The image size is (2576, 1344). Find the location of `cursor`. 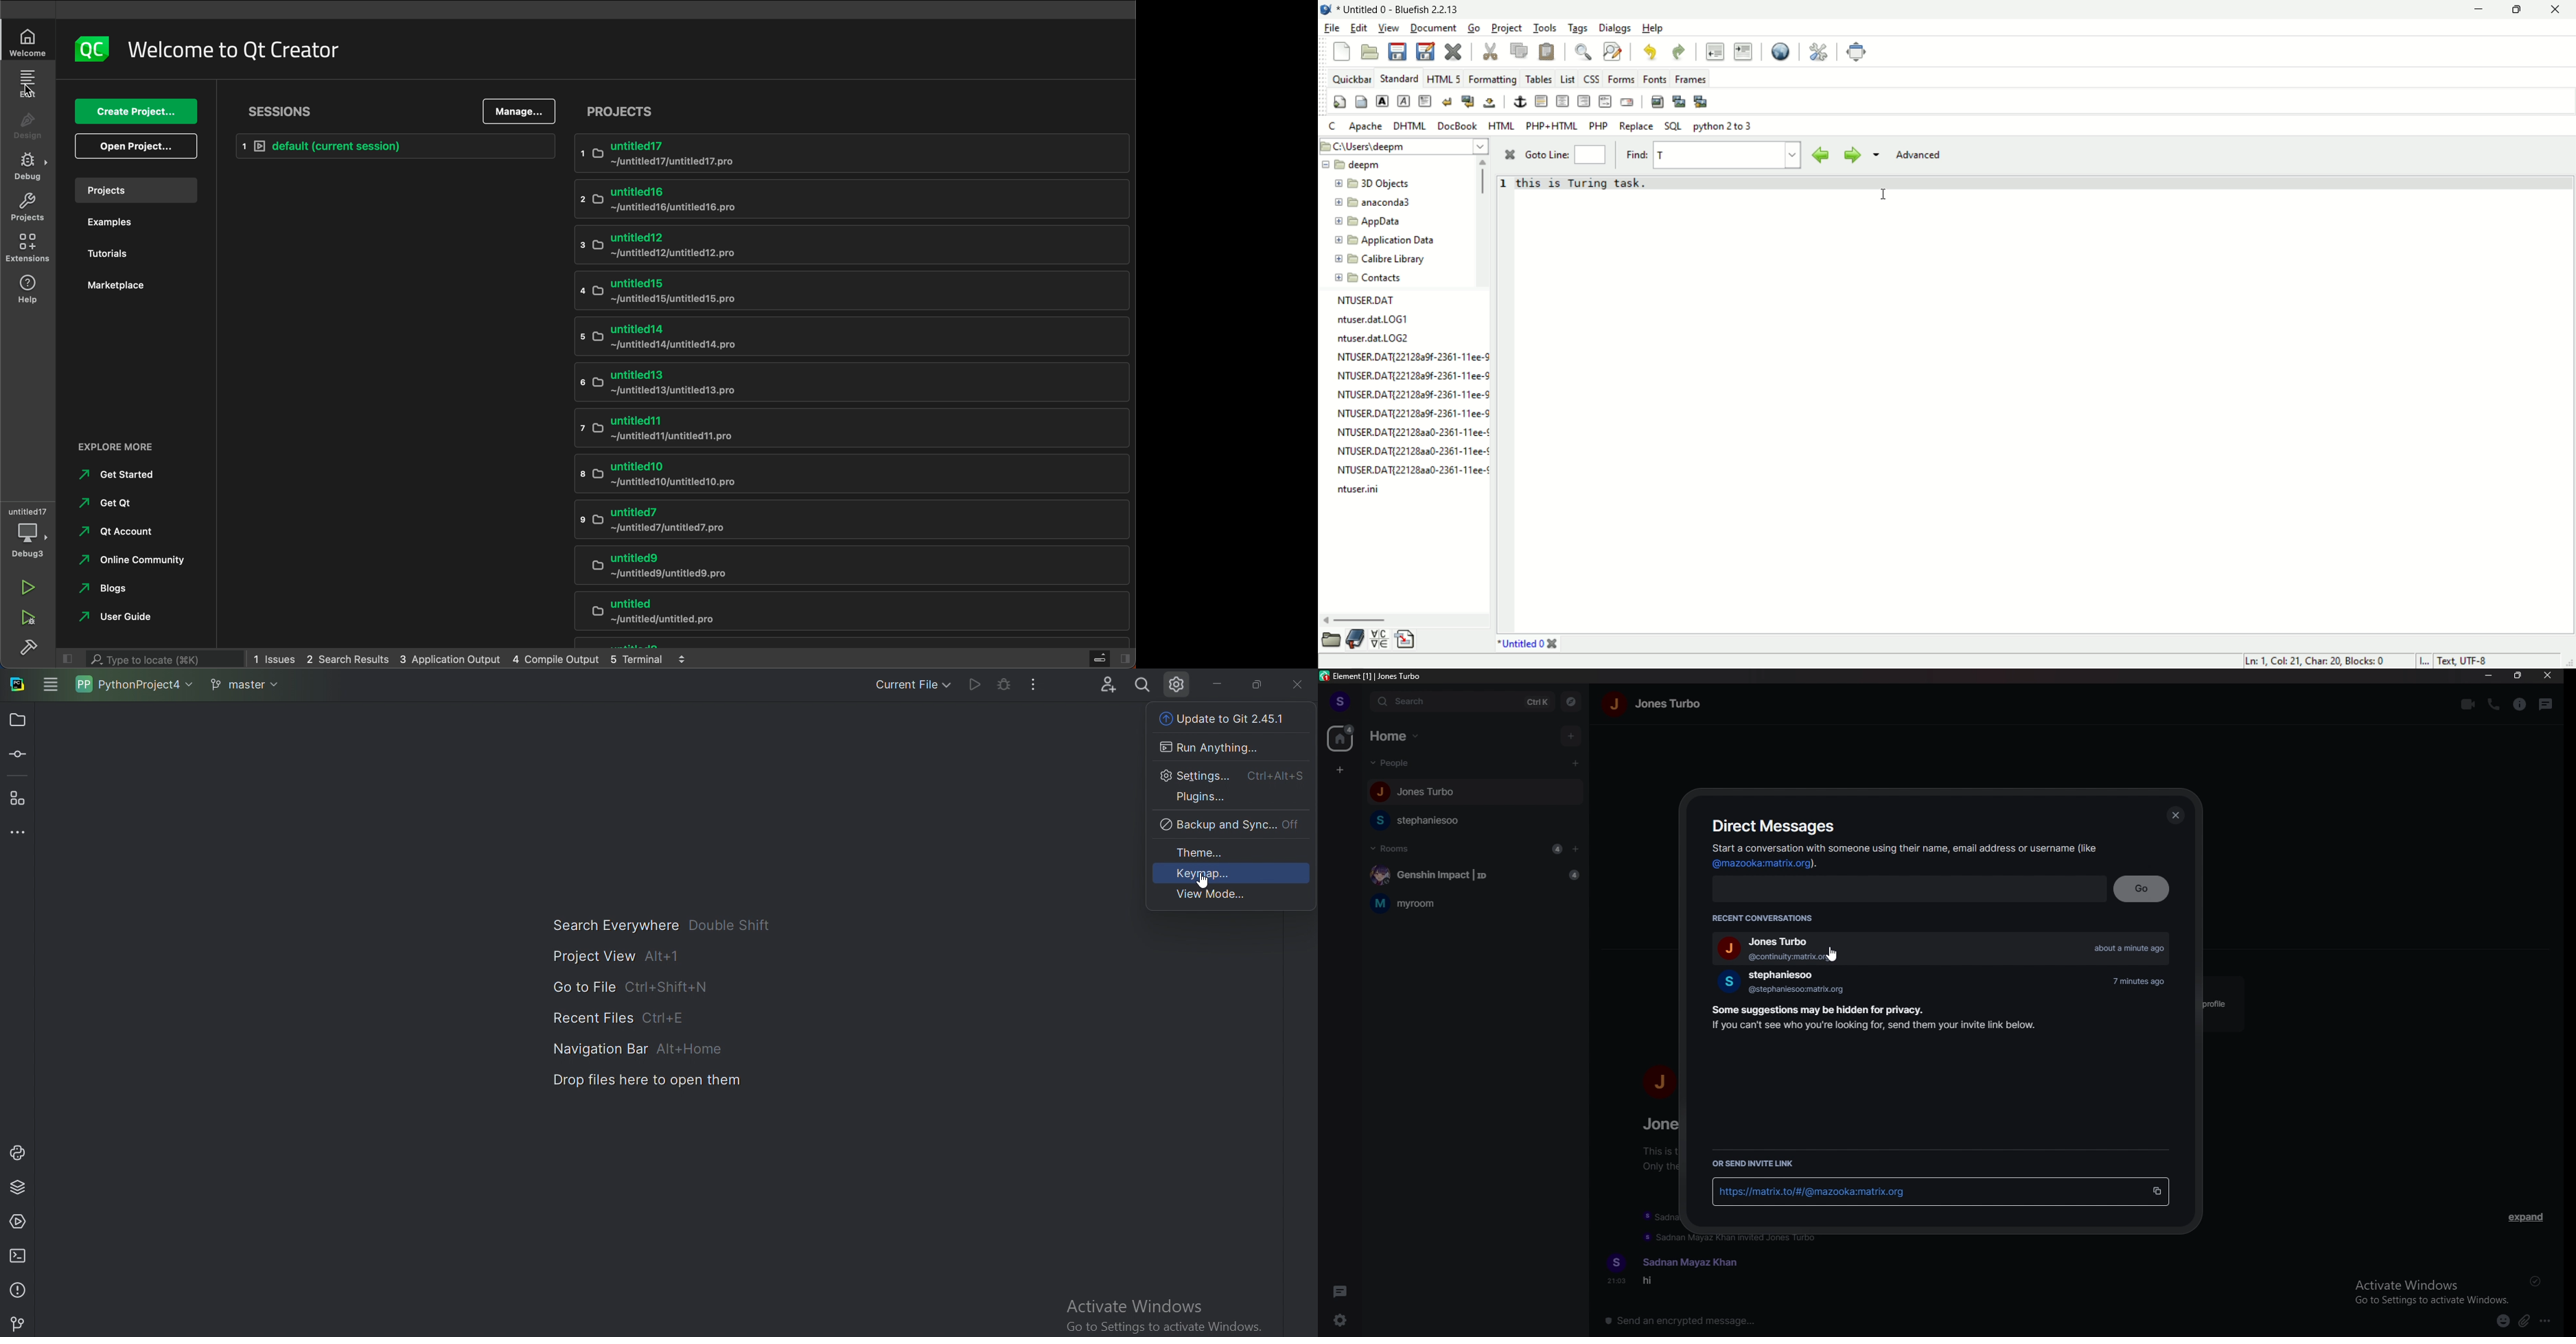

cursor is located at coordinates (1574, 763).